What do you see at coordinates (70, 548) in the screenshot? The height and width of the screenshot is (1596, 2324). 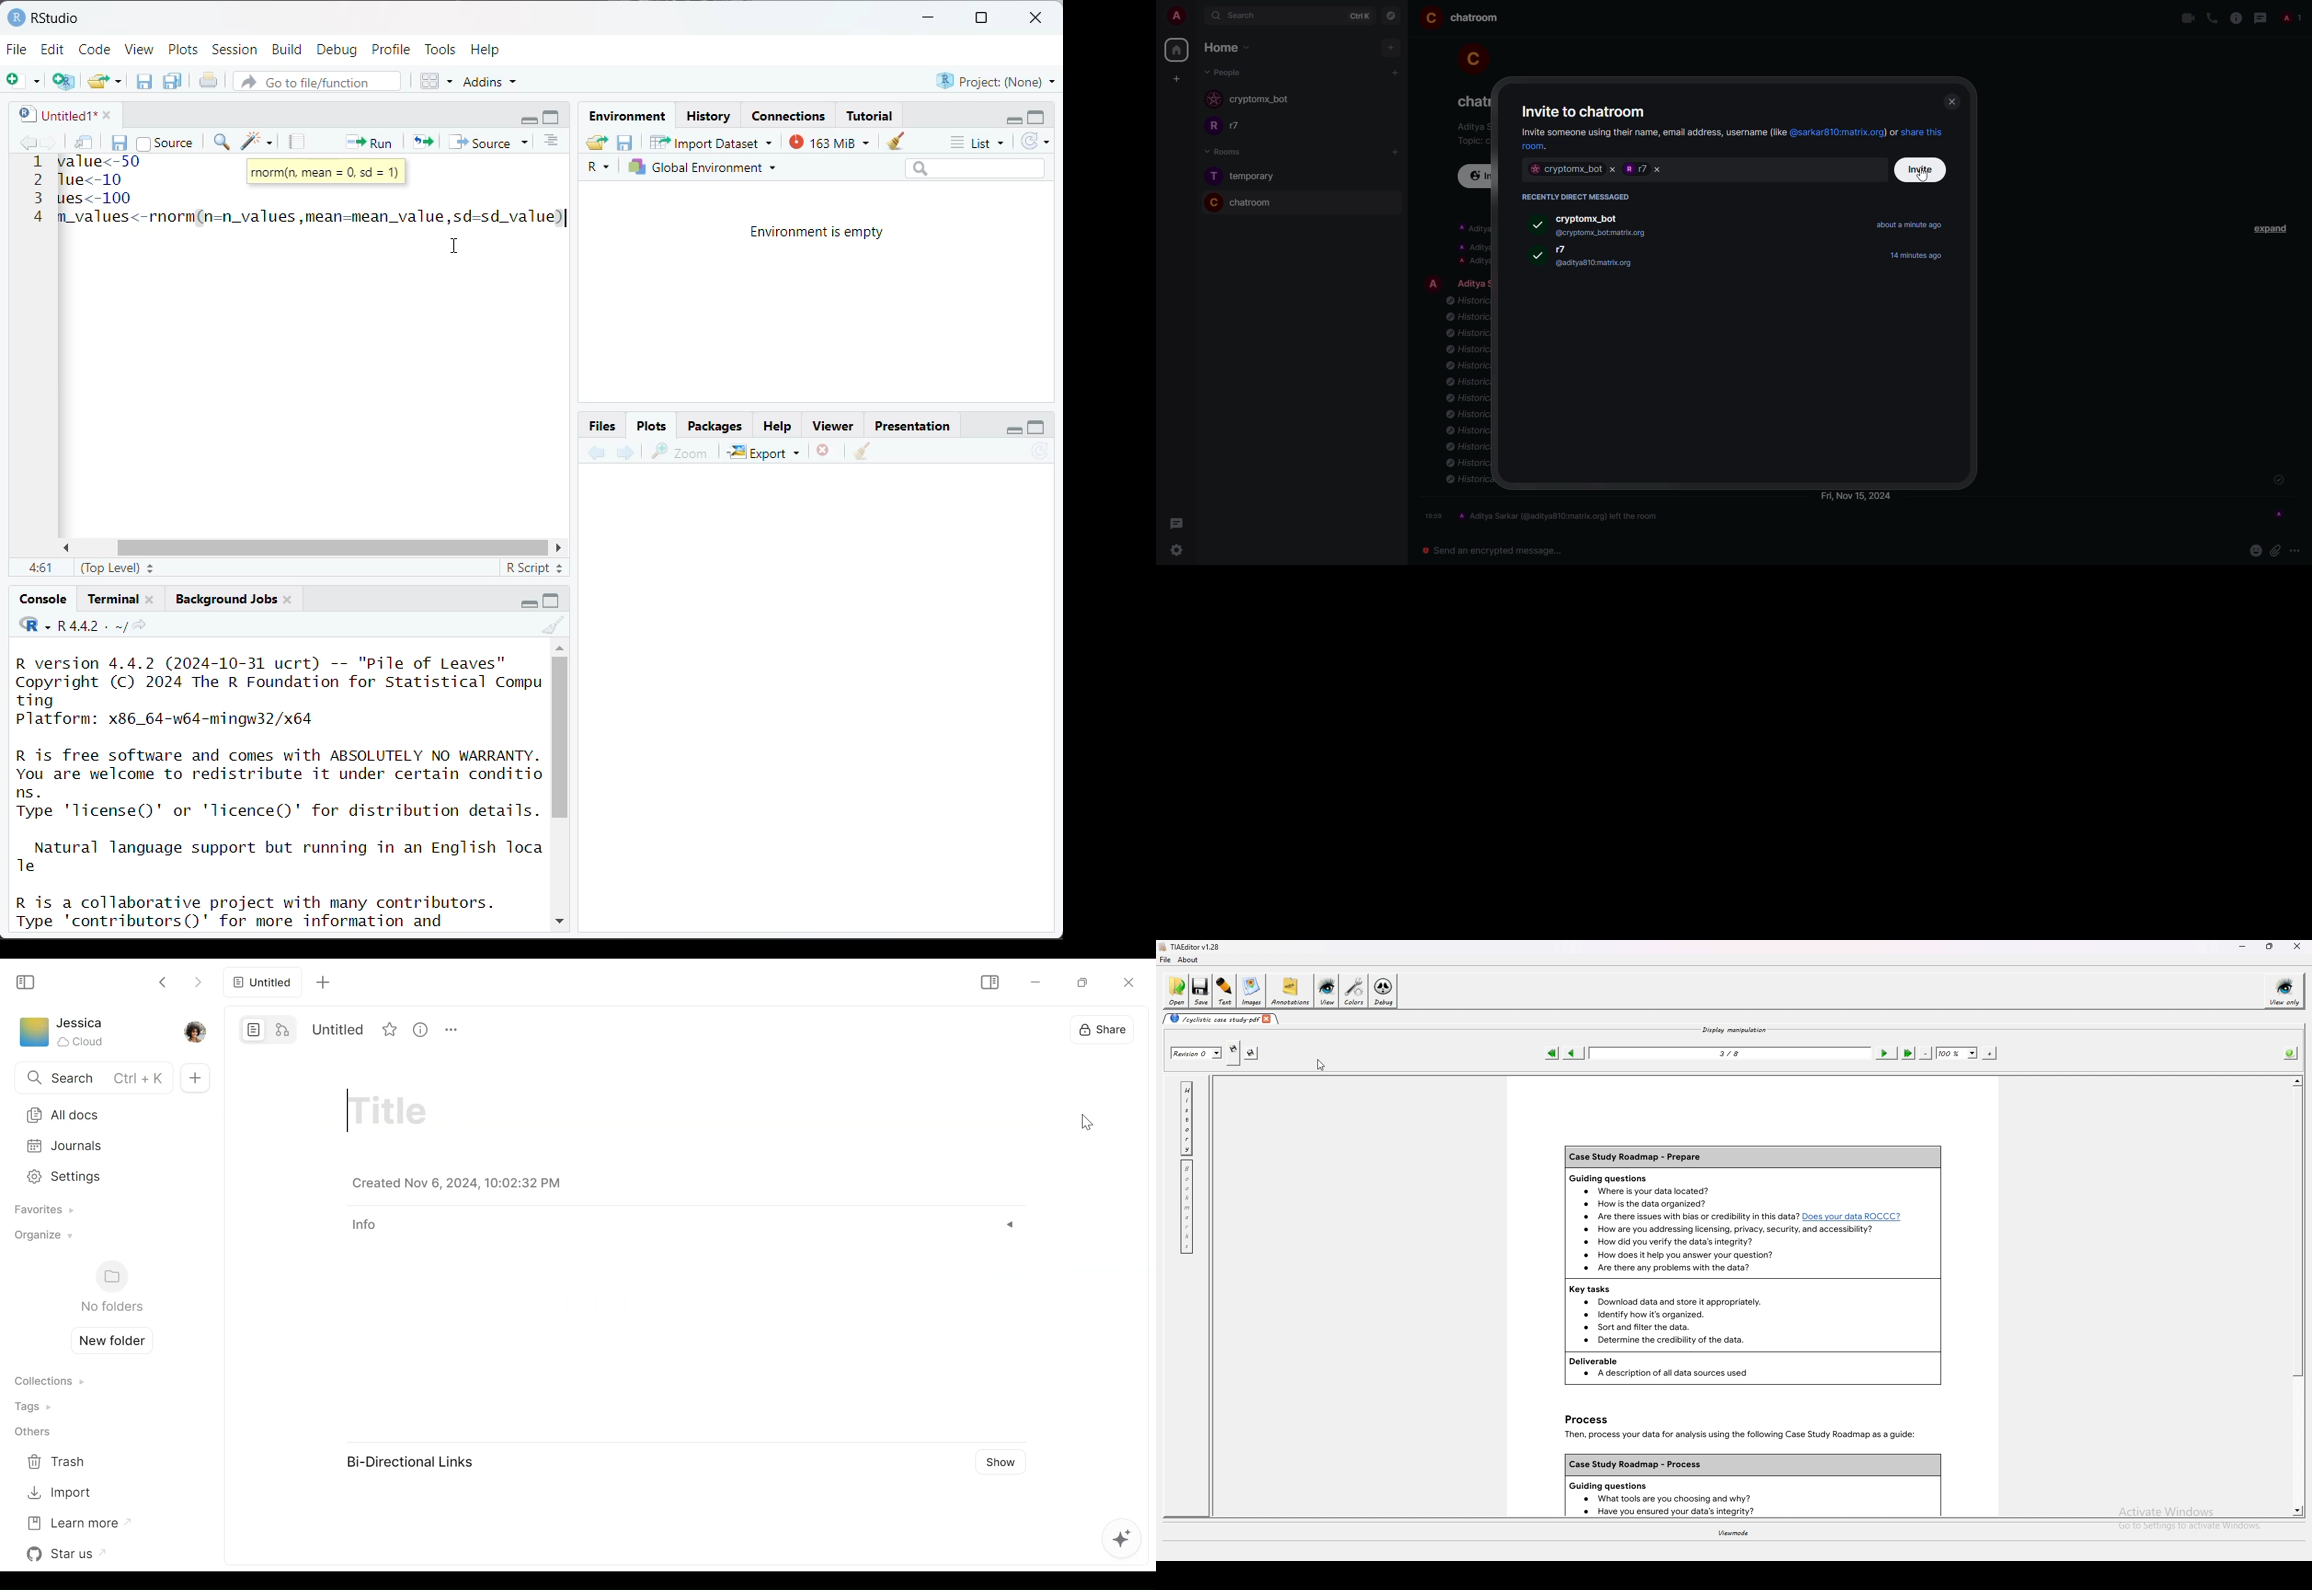 I see `move left` at bounding box center [70, 548].